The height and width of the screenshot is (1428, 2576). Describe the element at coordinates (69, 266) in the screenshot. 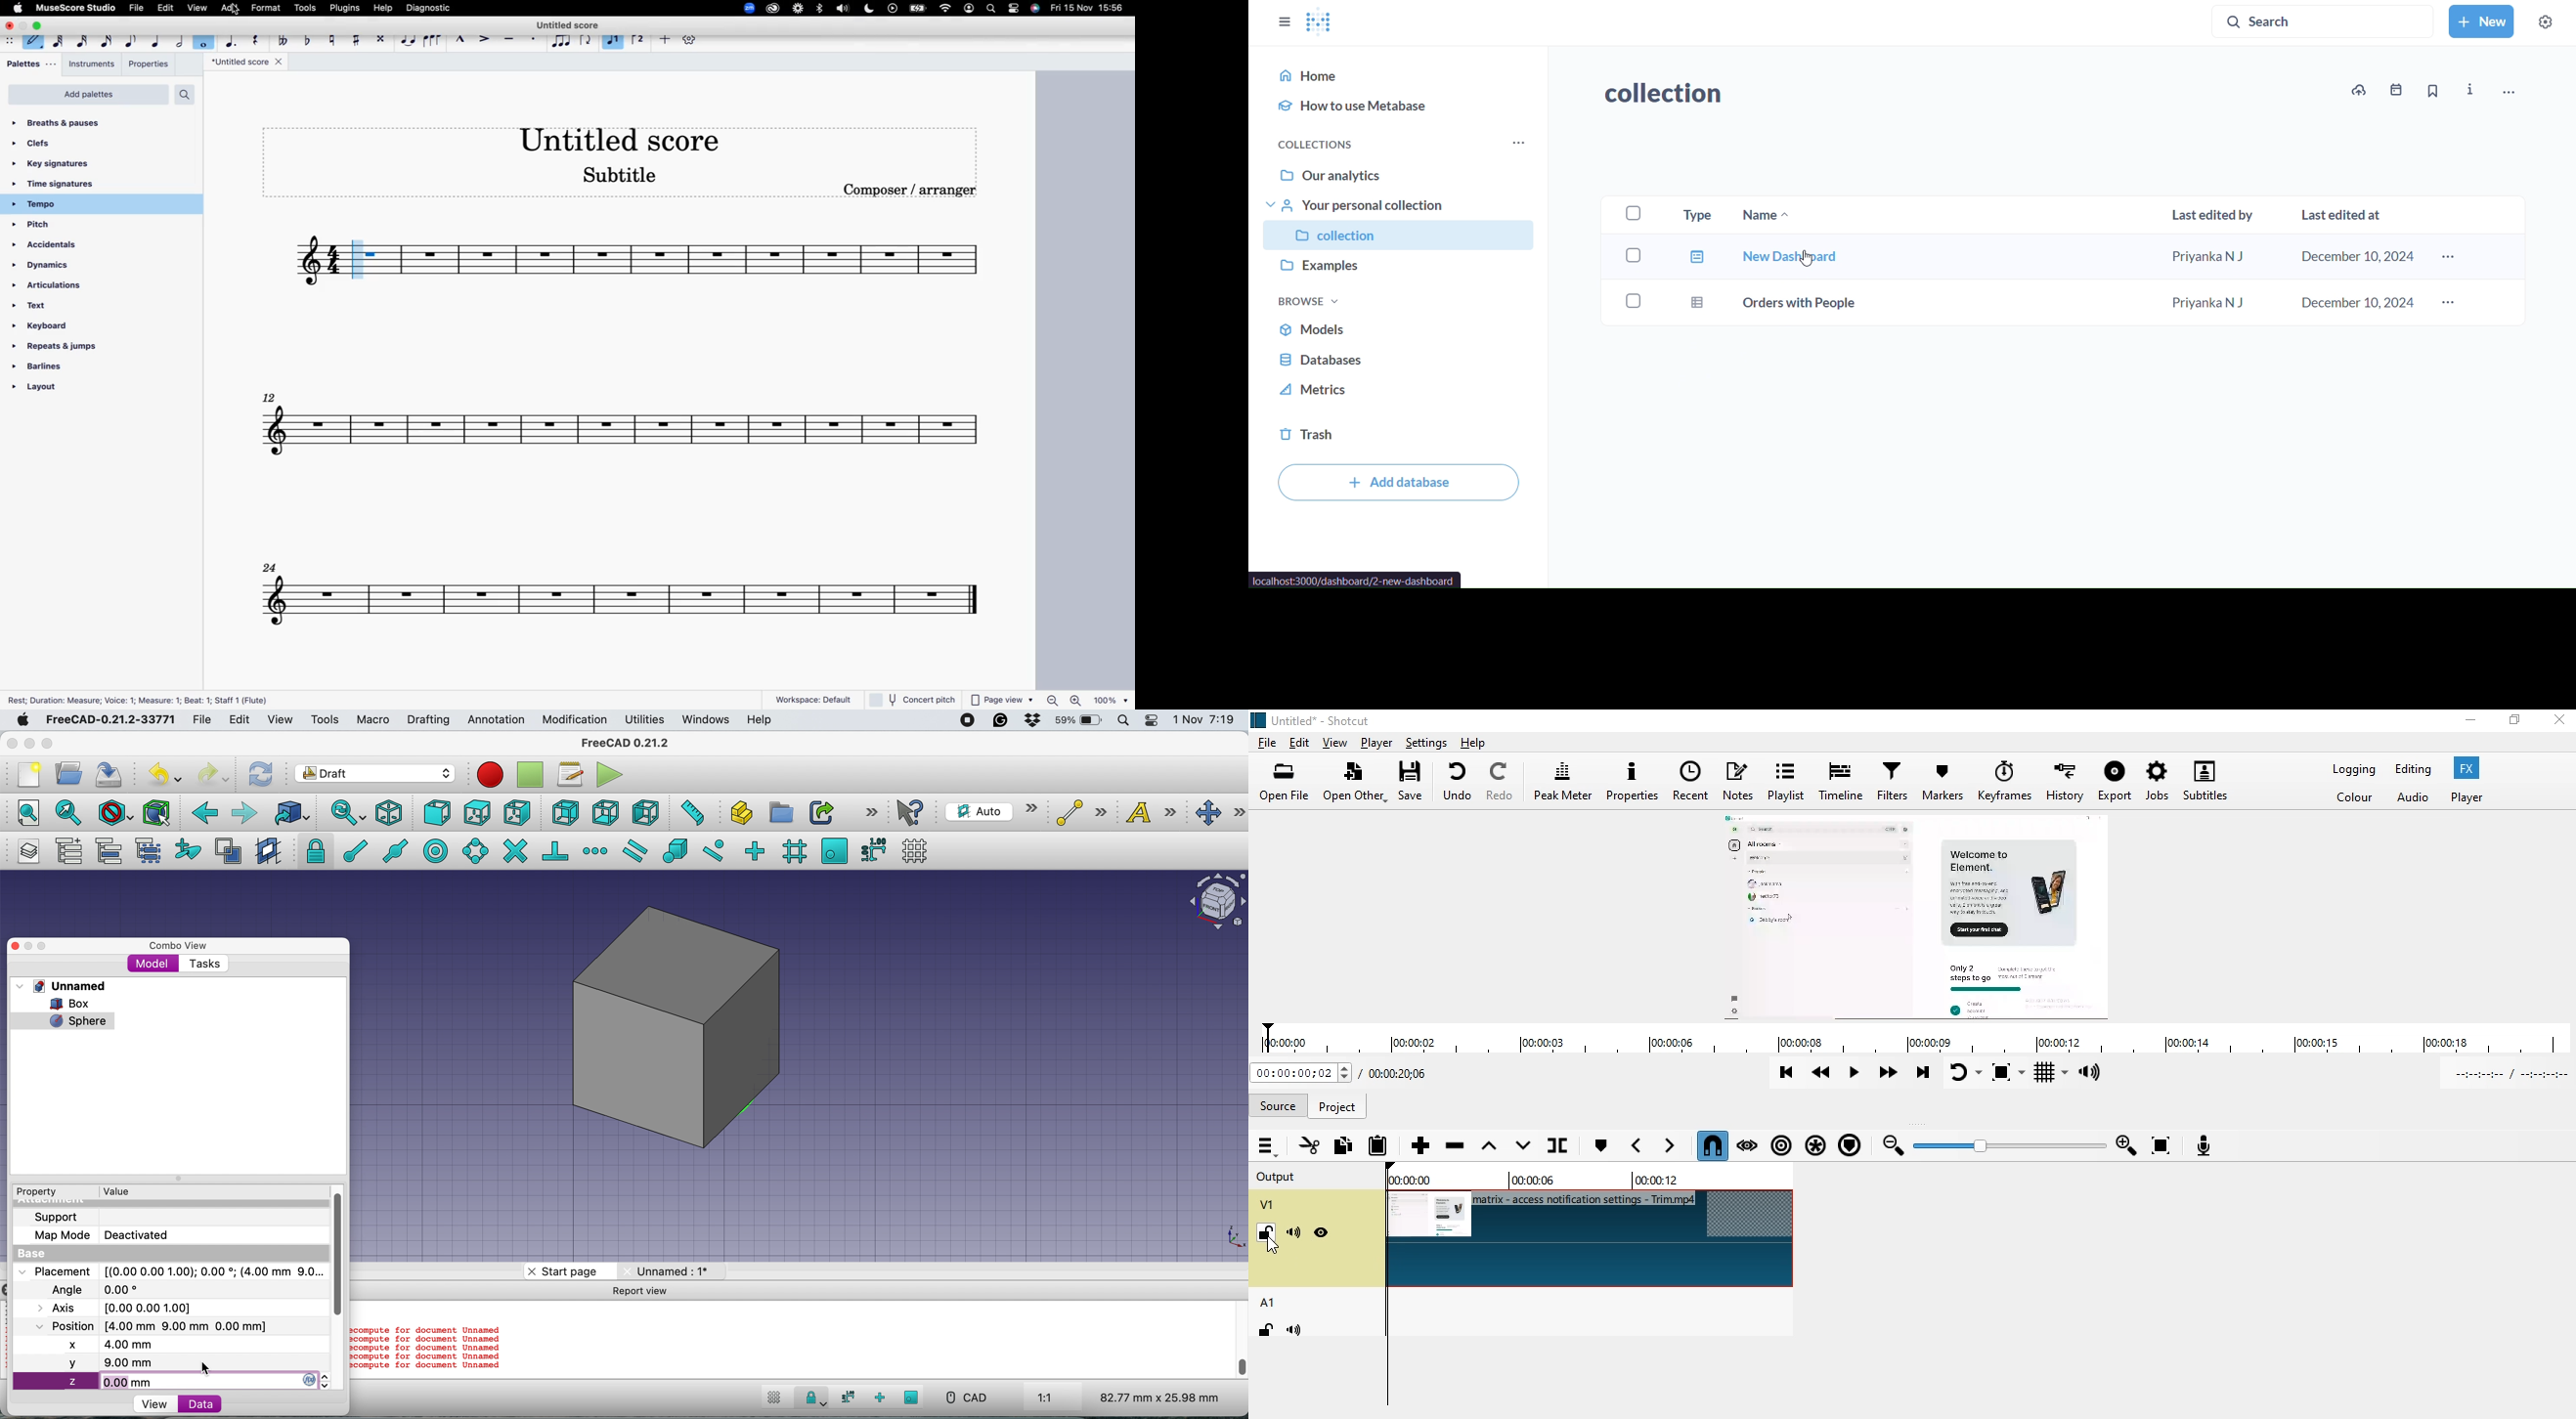

I see `dynamics` at that location.